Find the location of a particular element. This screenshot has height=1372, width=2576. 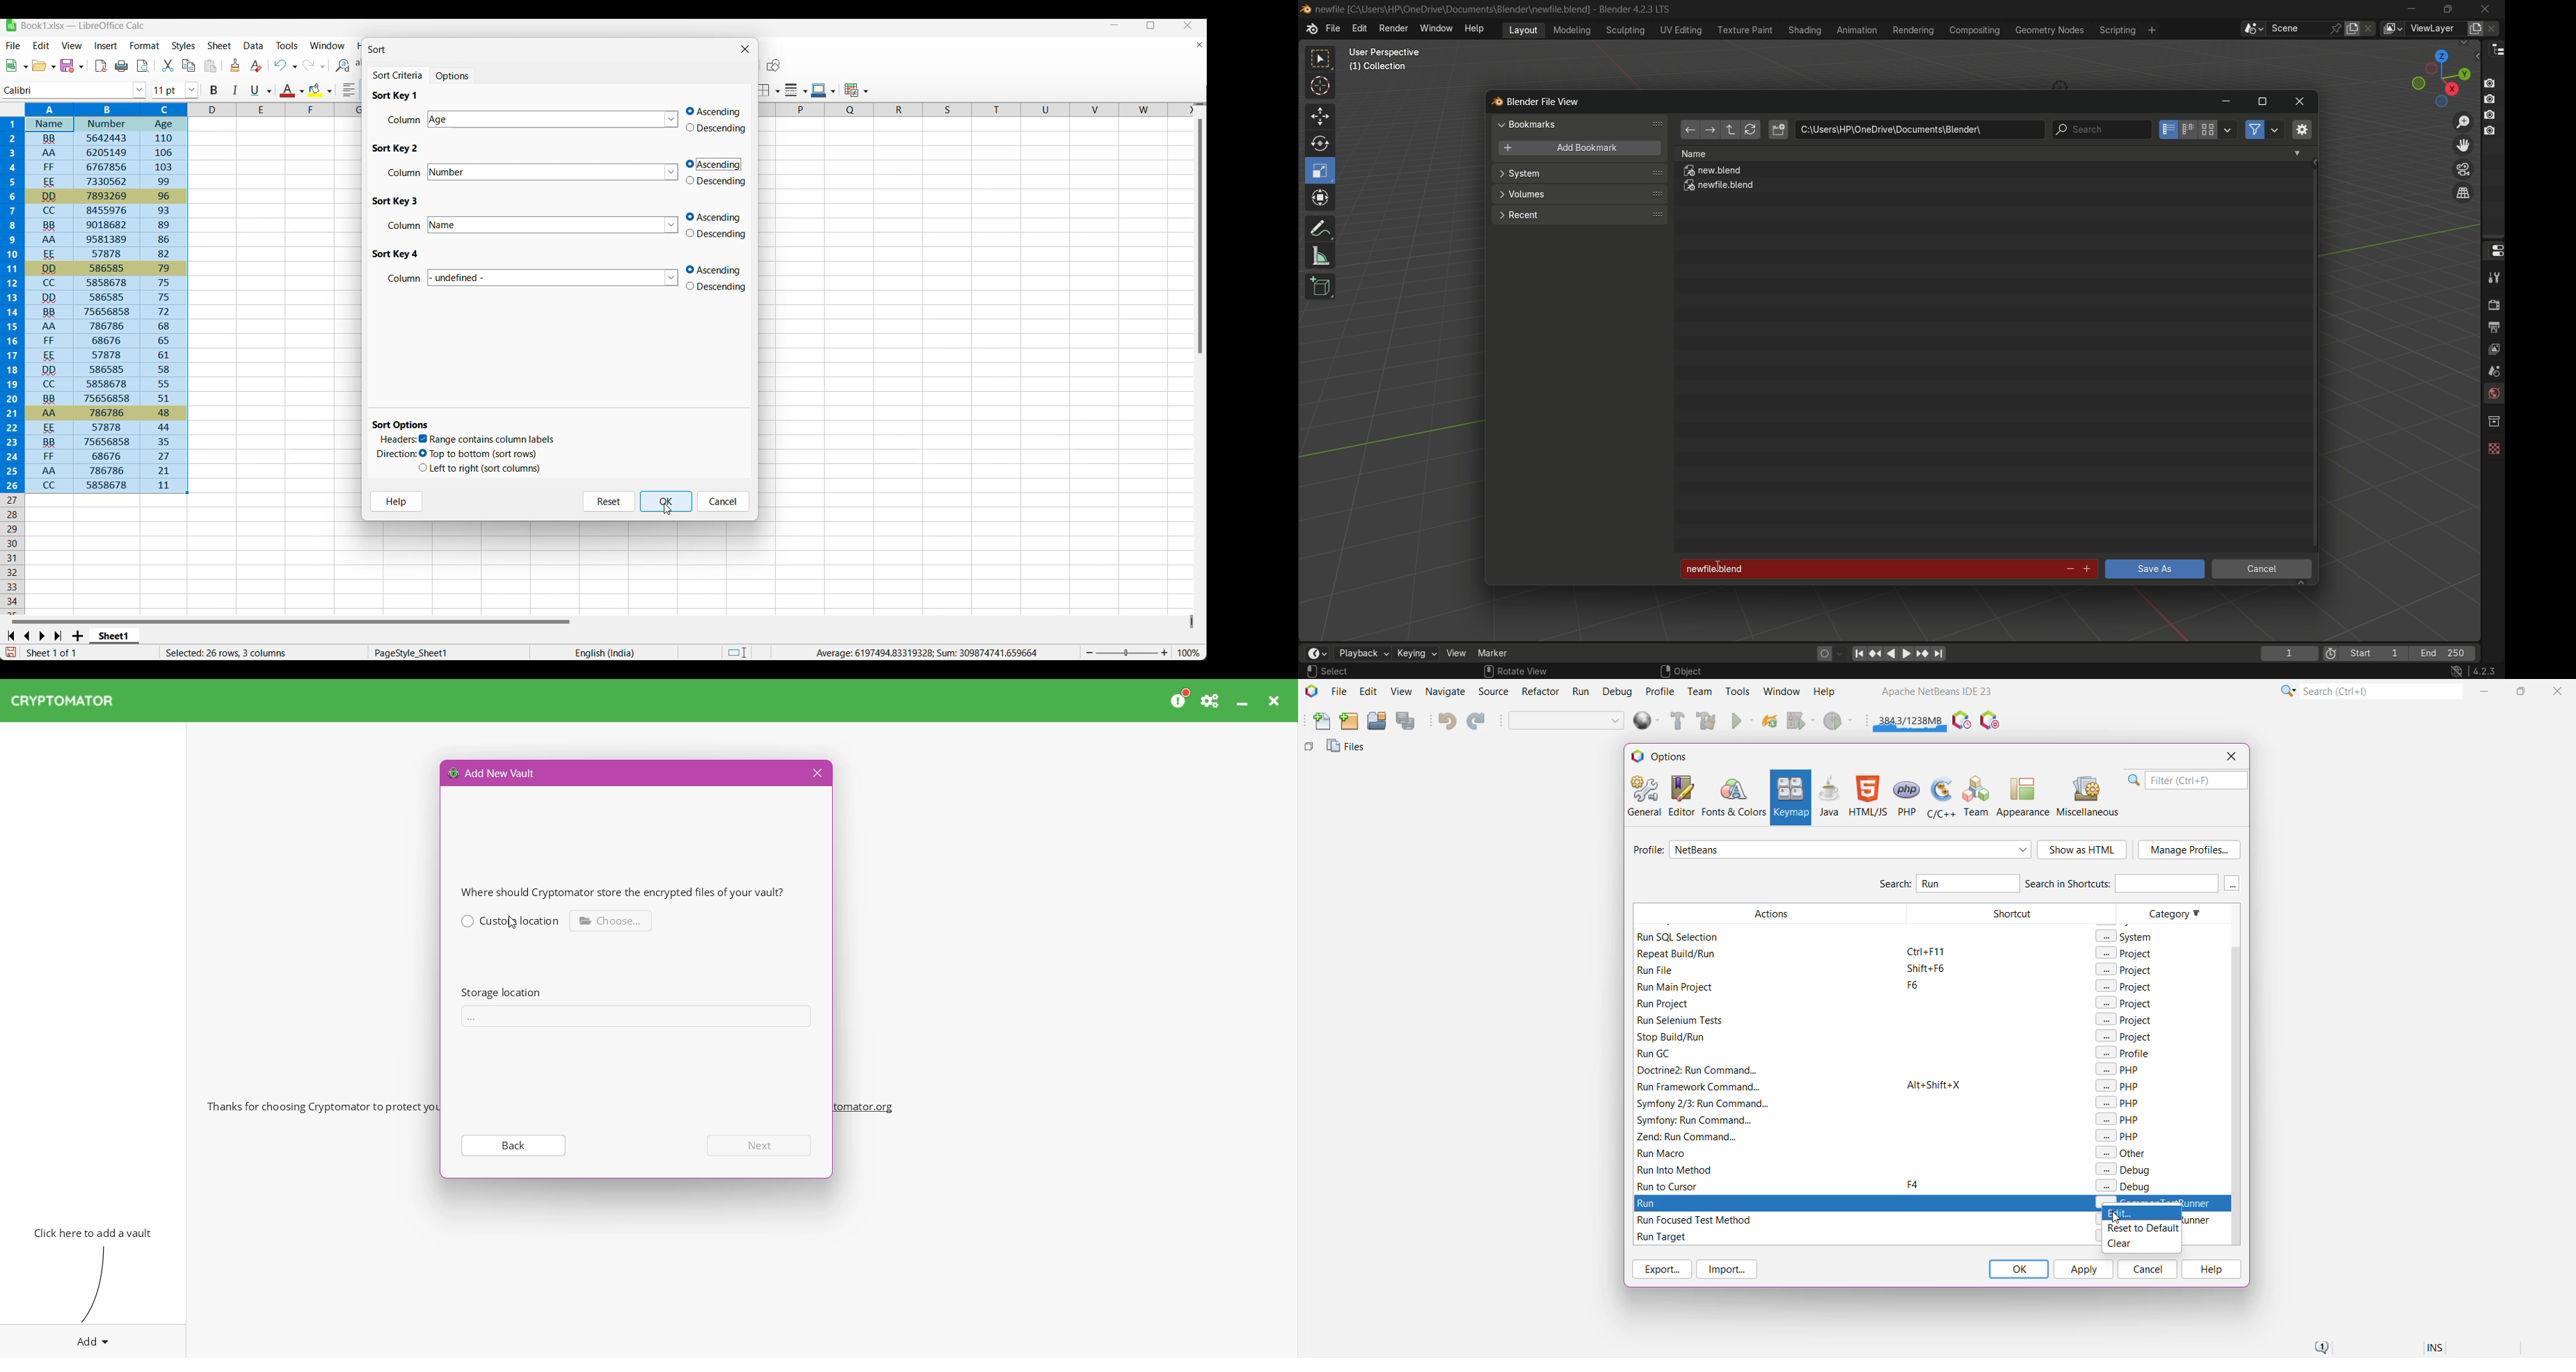

Indicates sort option for Headers is located at coordinates (399, 439).